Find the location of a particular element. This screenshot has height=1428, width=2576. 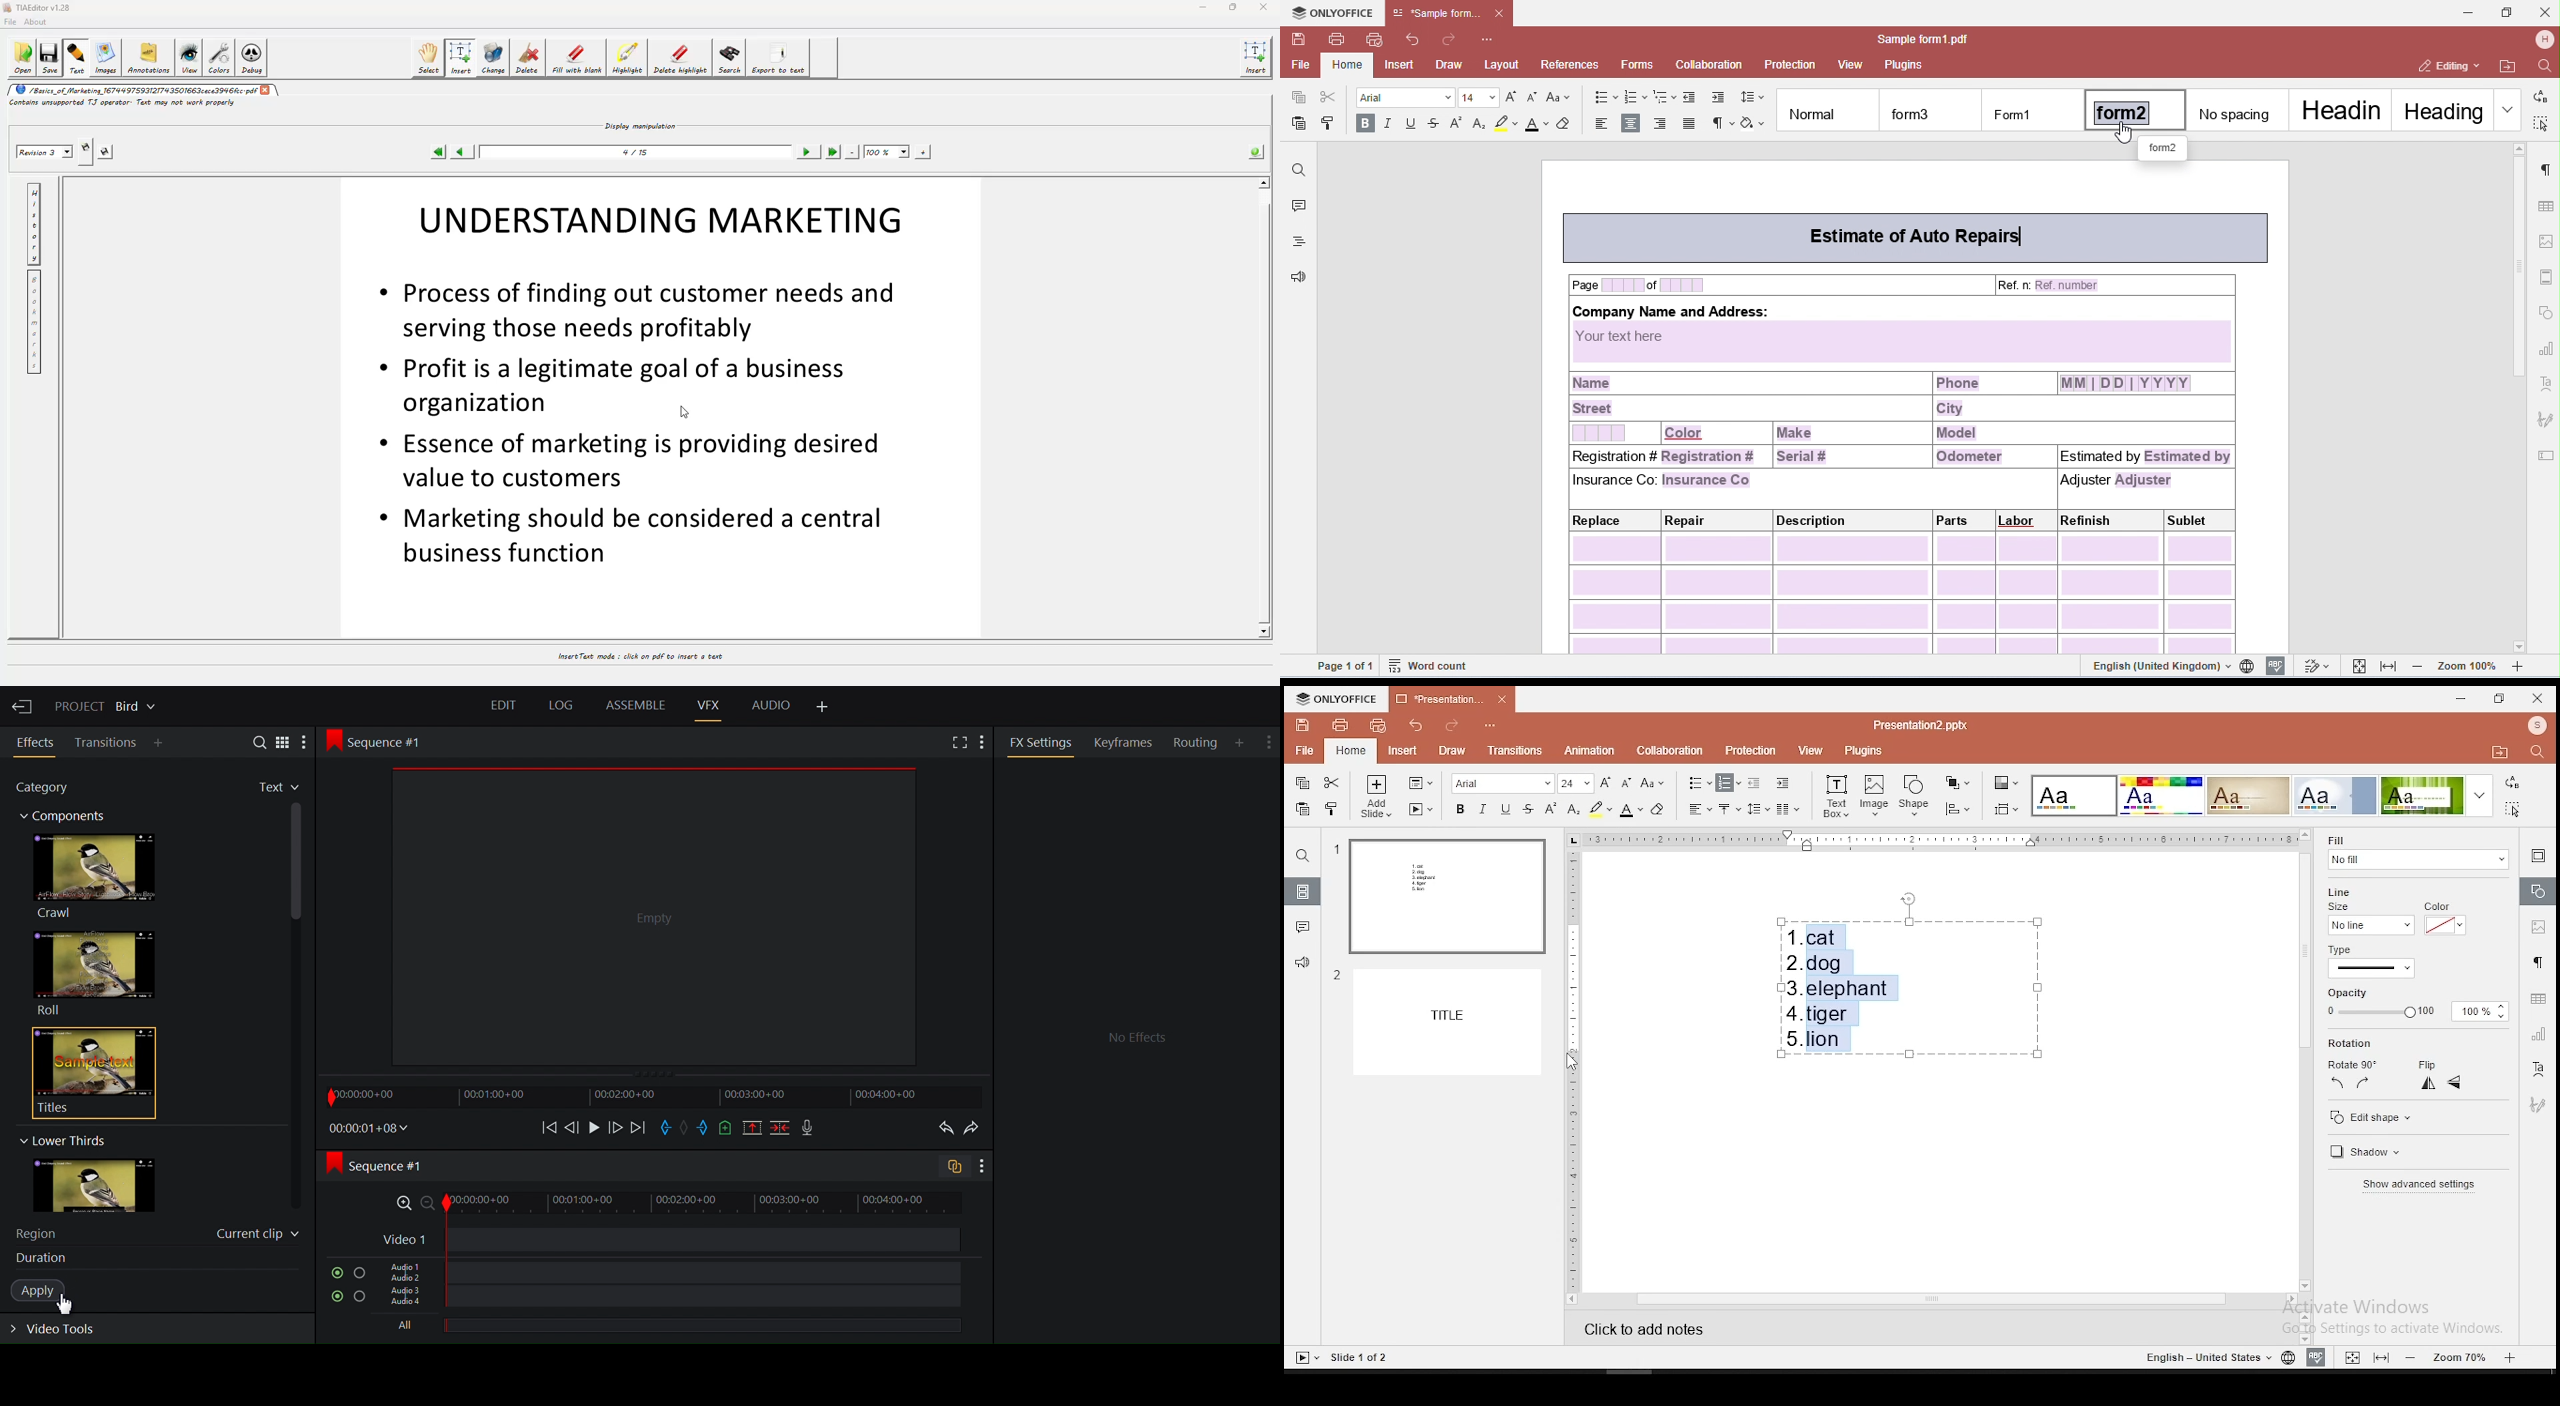

print file is located at coordinates (1340, 725).